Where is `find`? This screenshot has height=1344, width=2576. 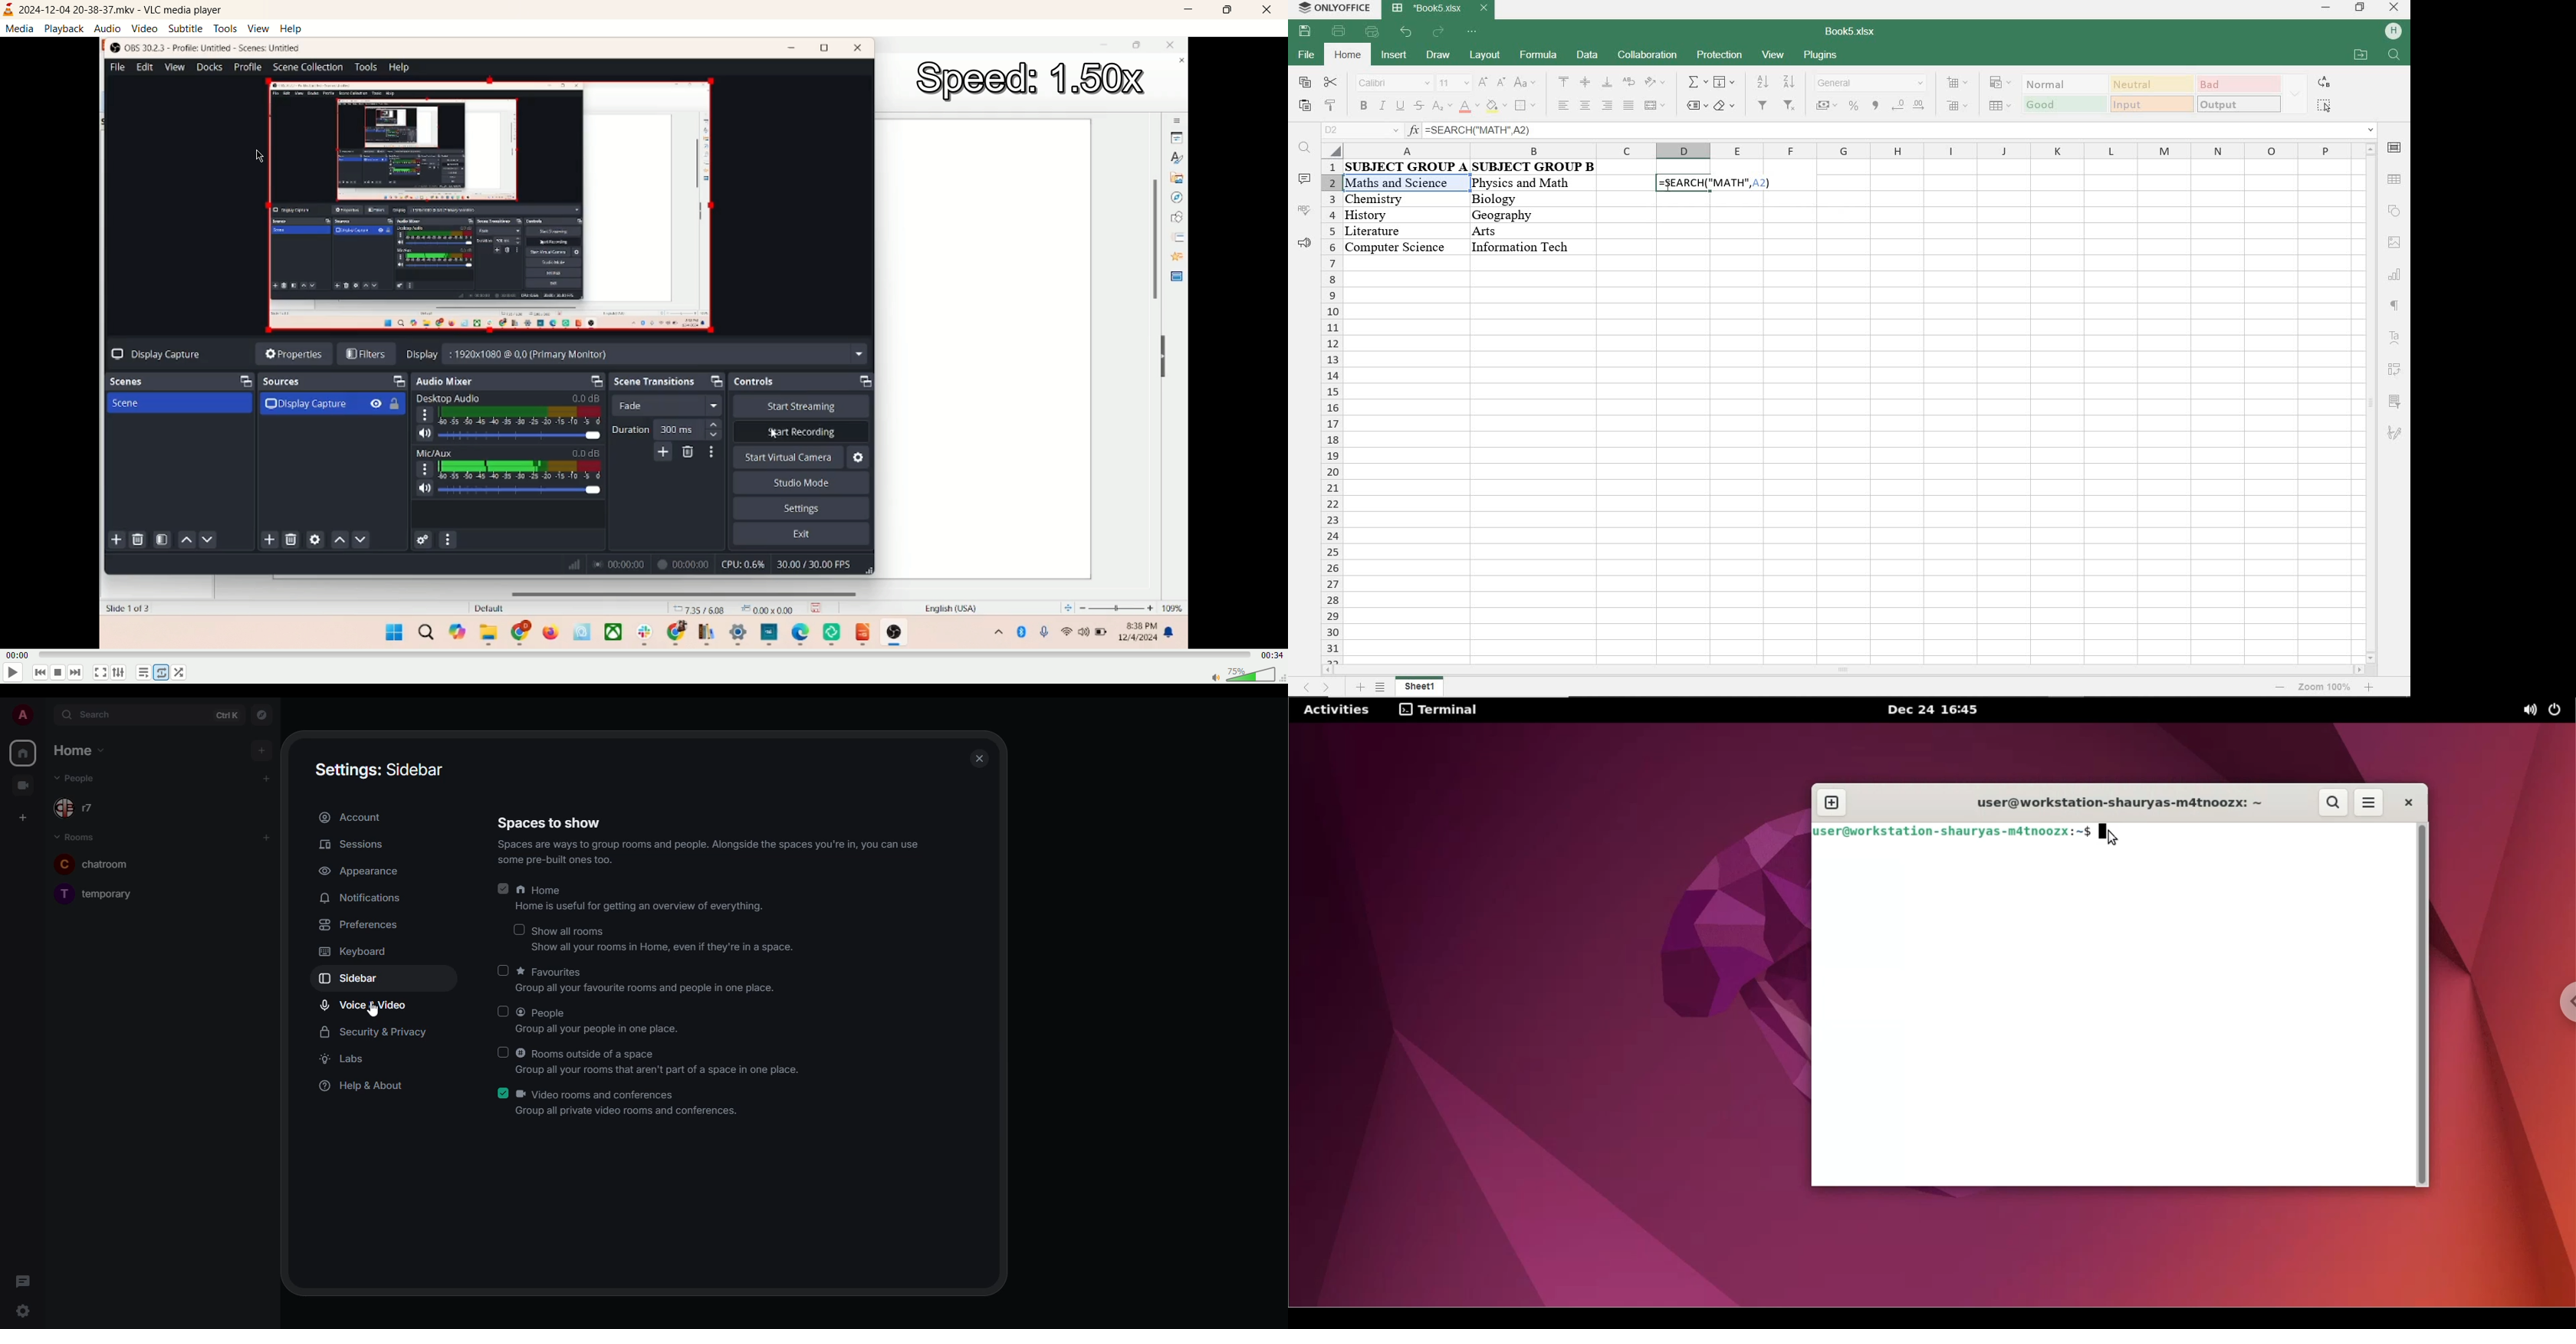
find is located at coordinates (1304, 148).